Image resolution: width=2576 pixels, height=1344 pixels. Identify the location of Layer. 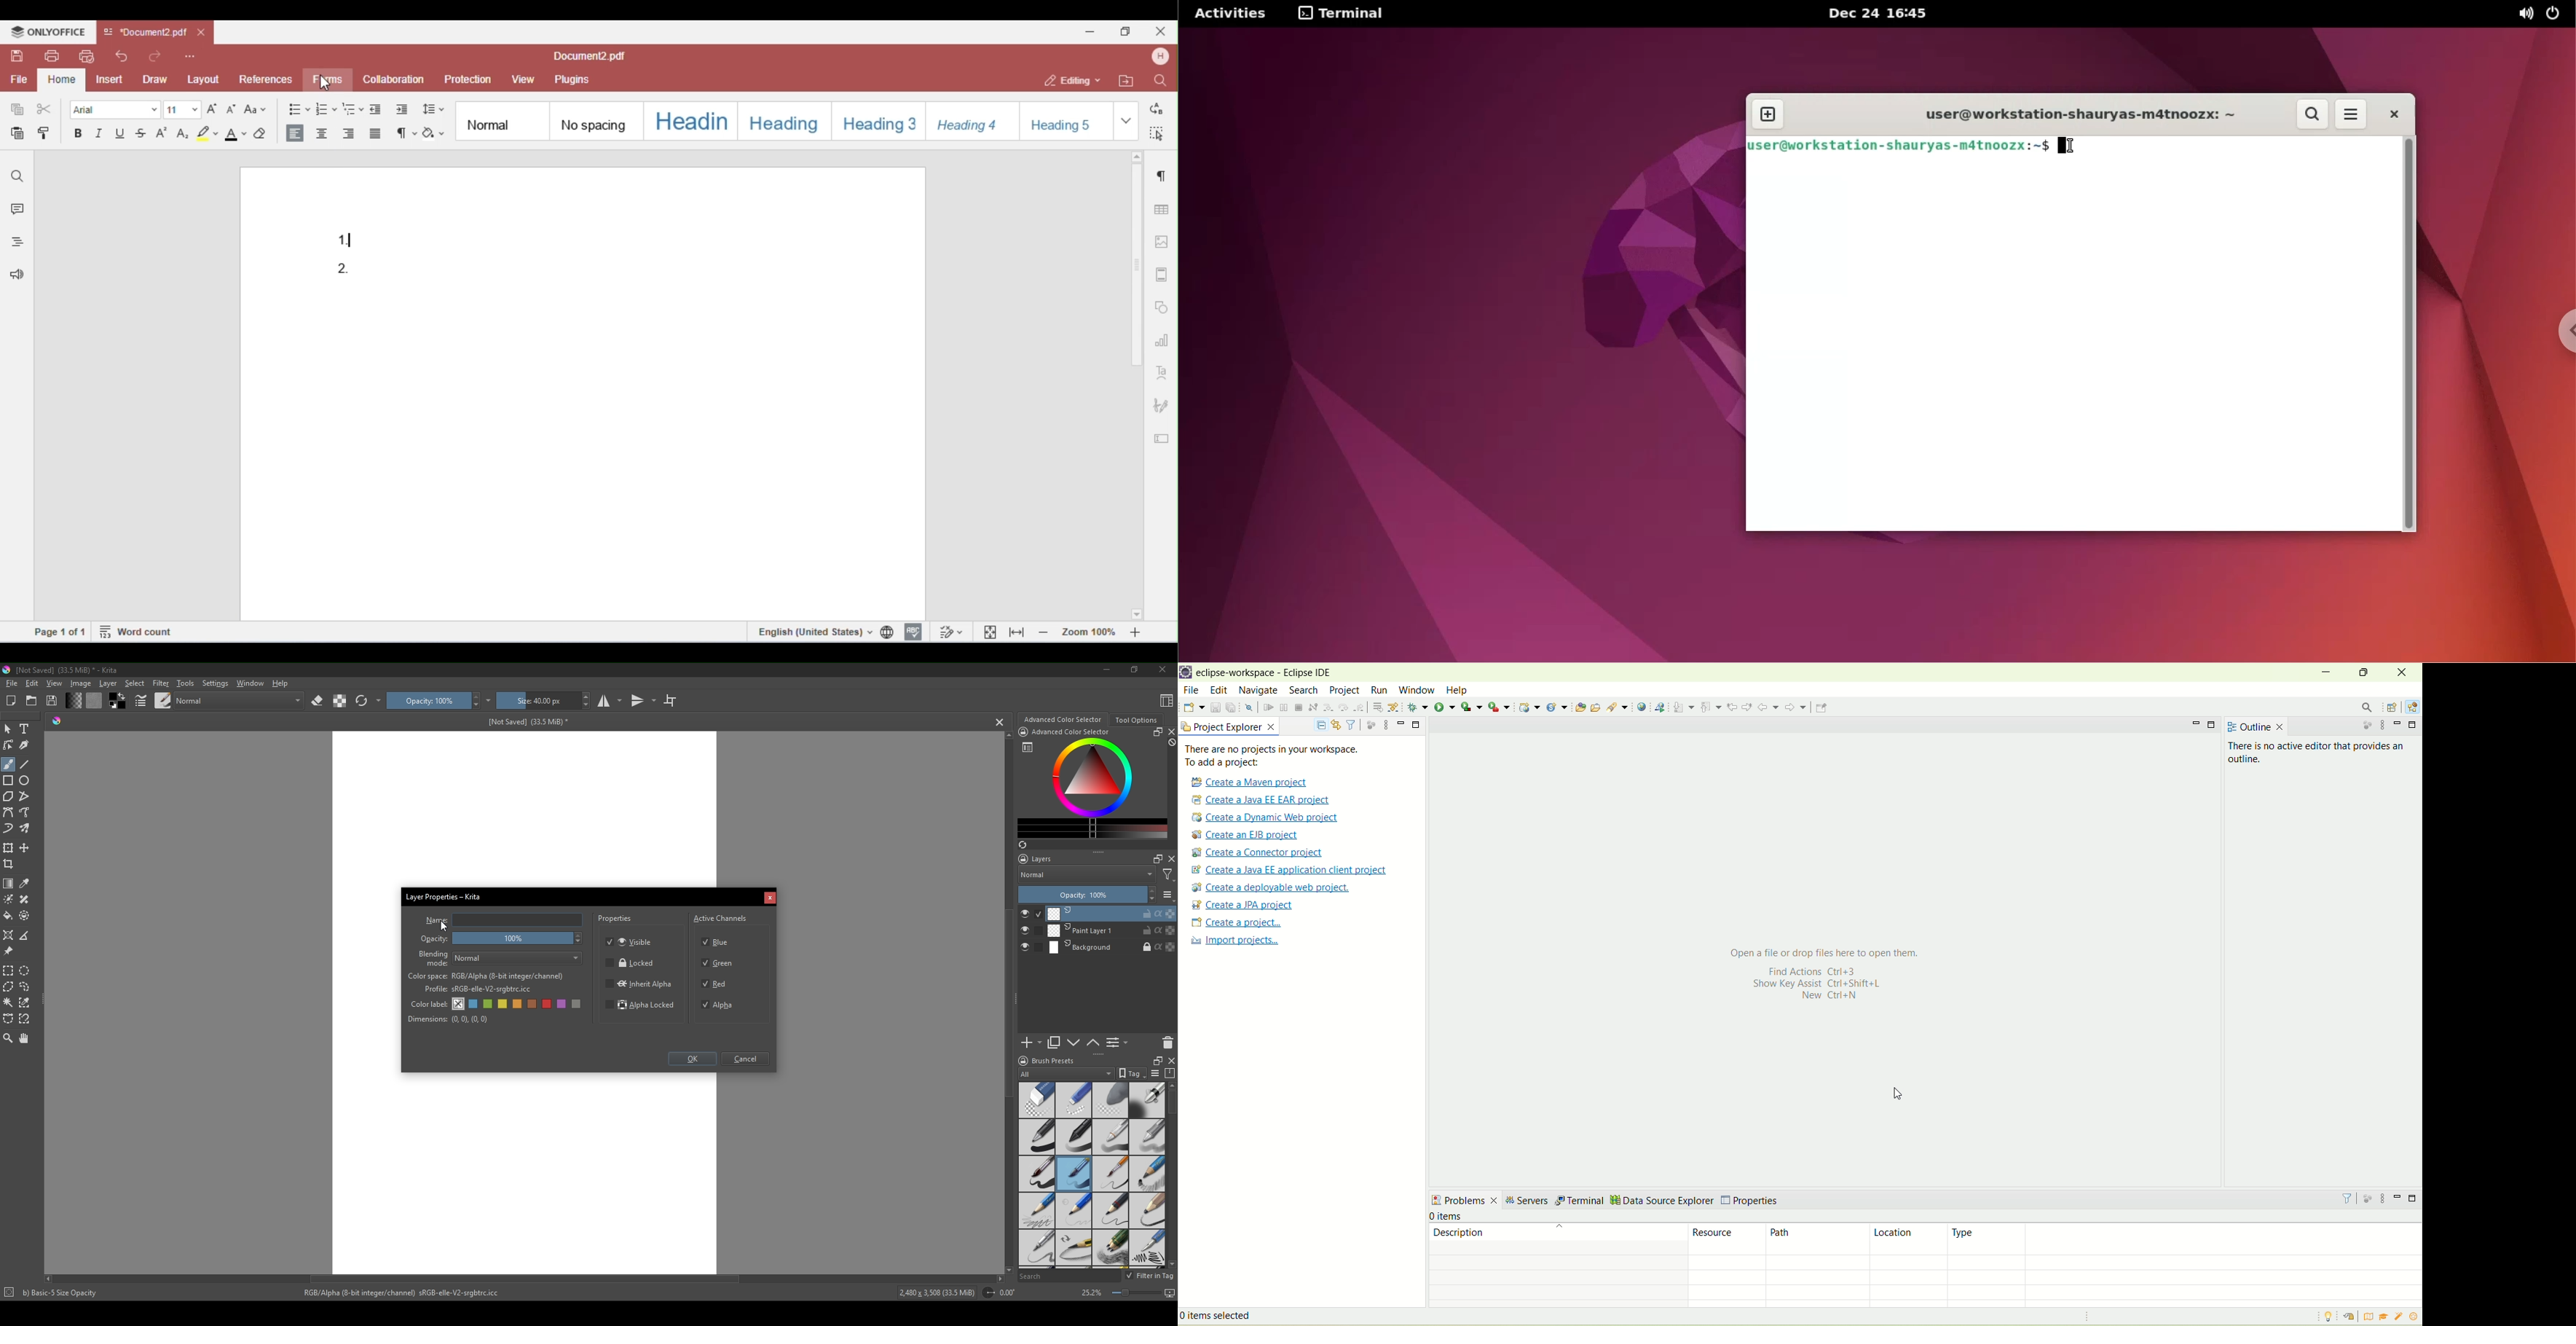
(108, 683).